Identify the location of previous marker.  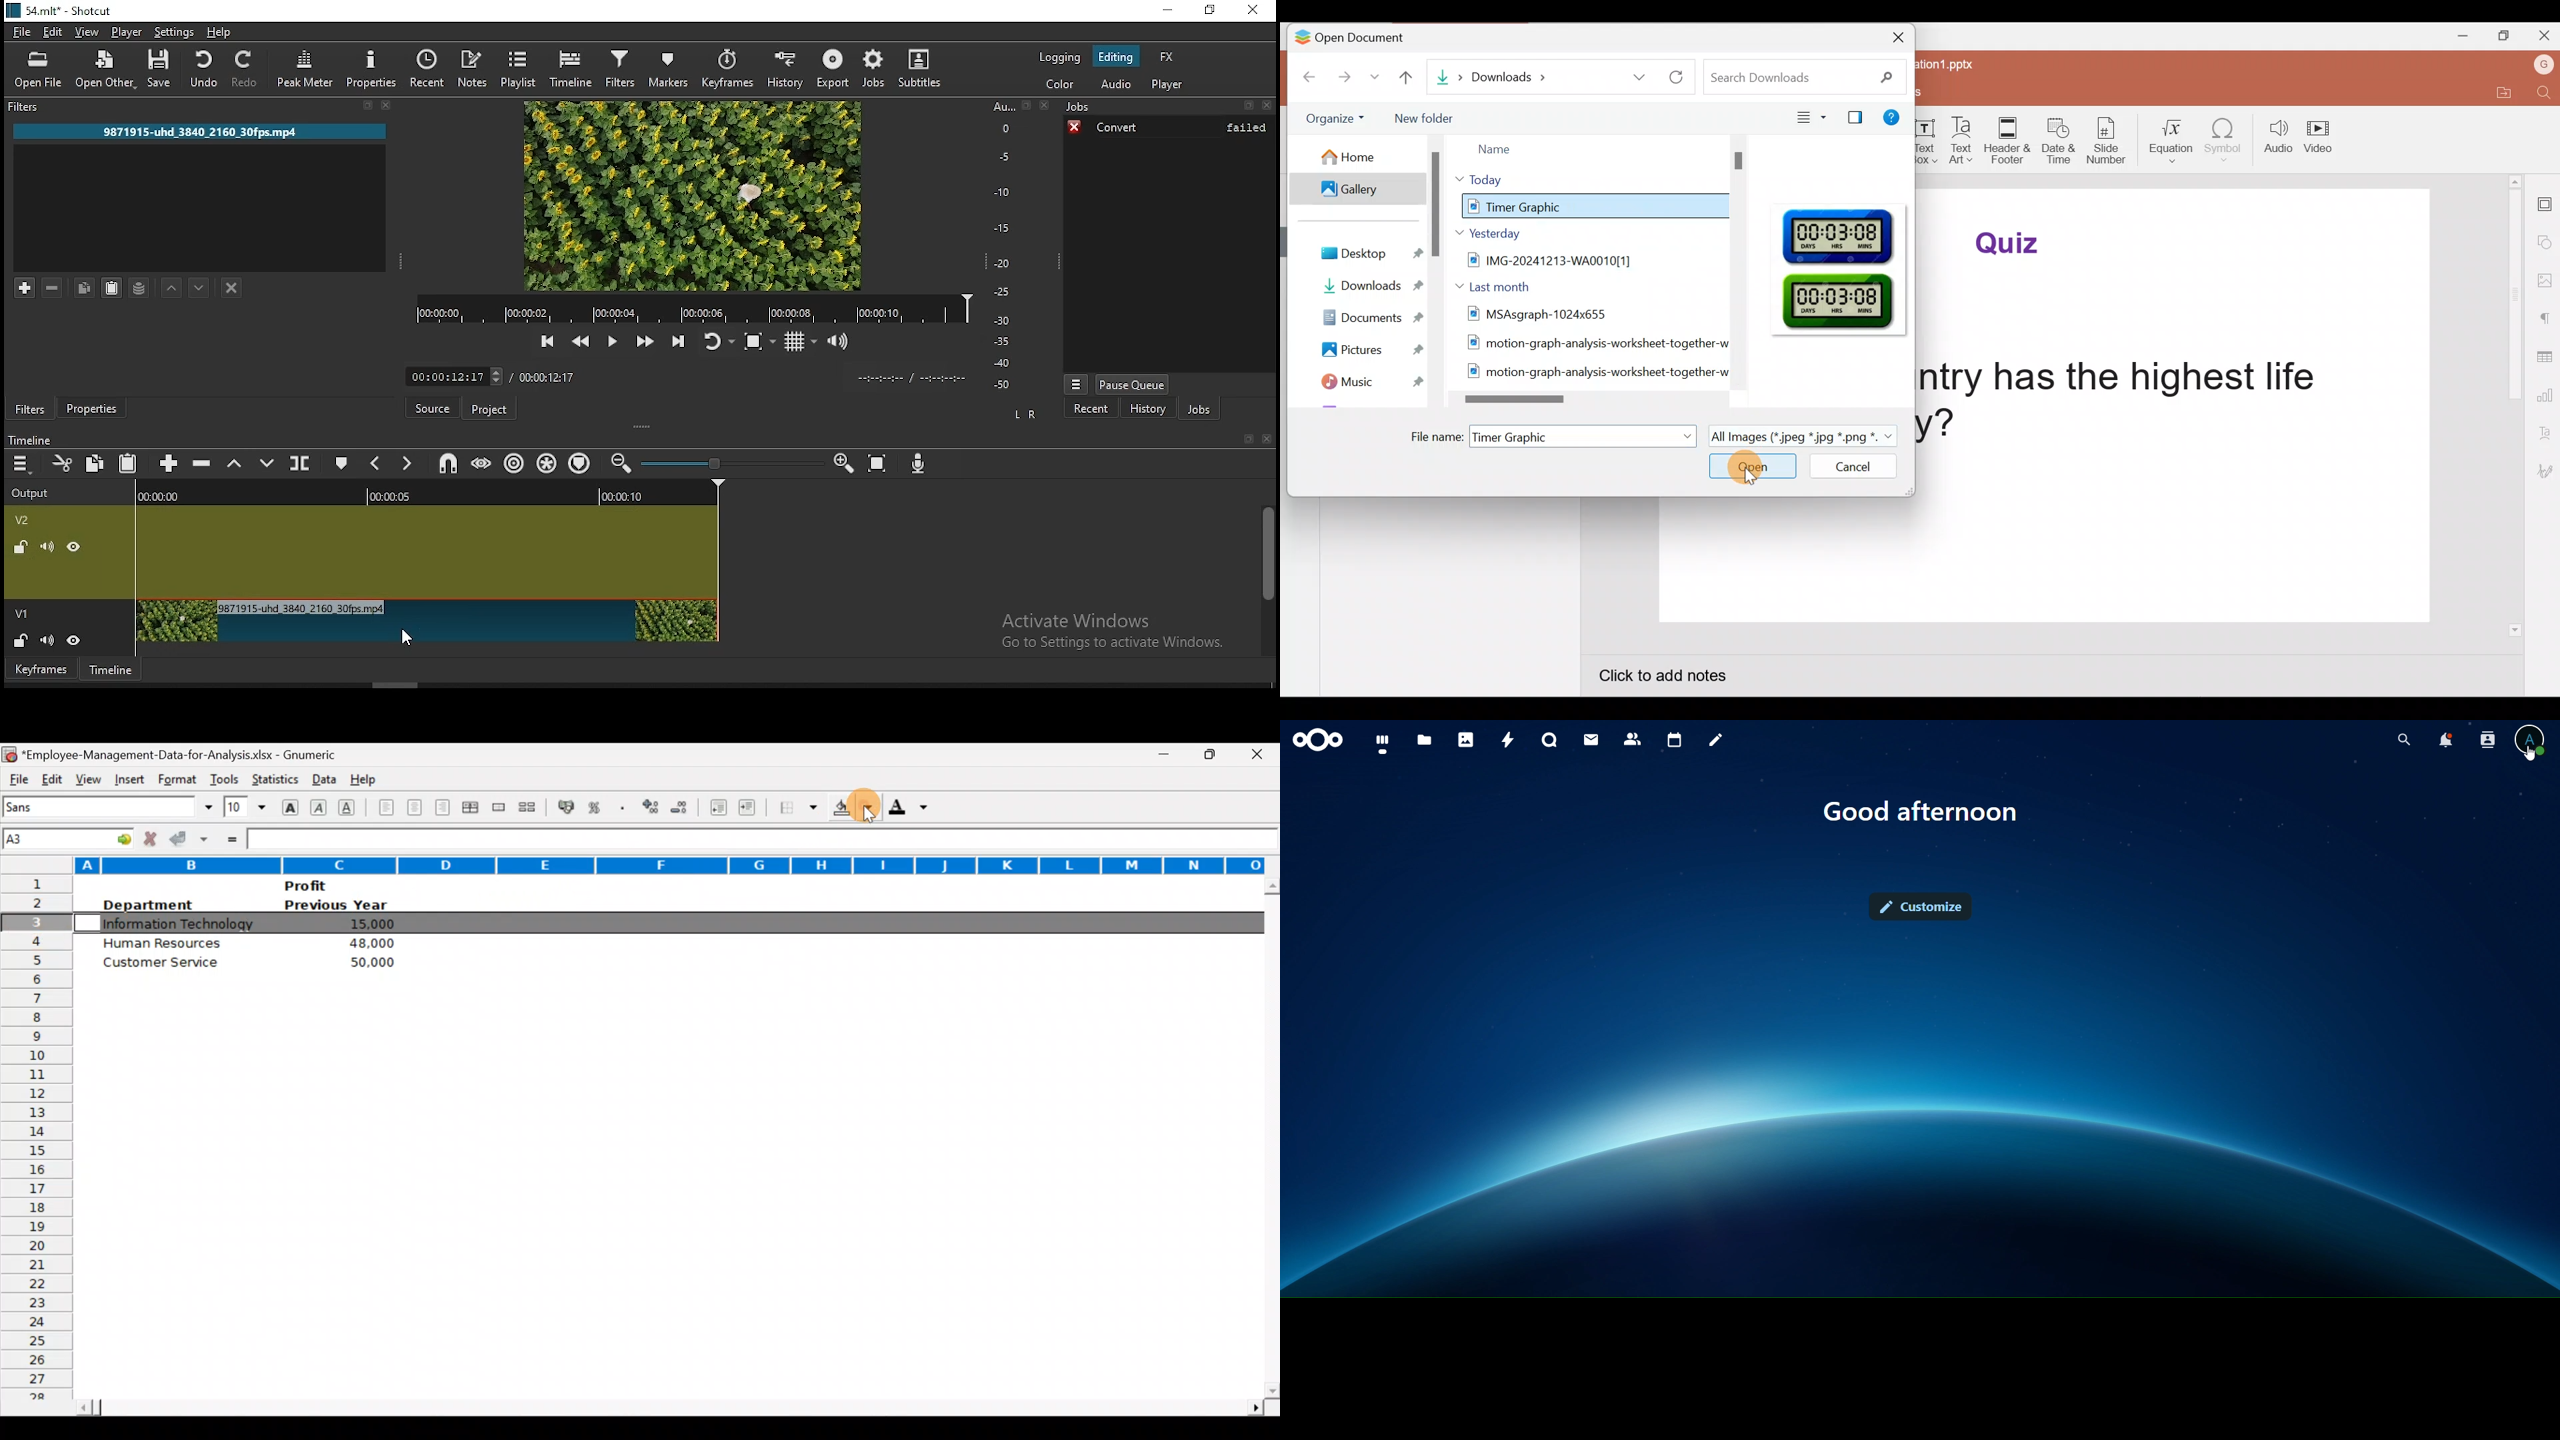
(376, 465).